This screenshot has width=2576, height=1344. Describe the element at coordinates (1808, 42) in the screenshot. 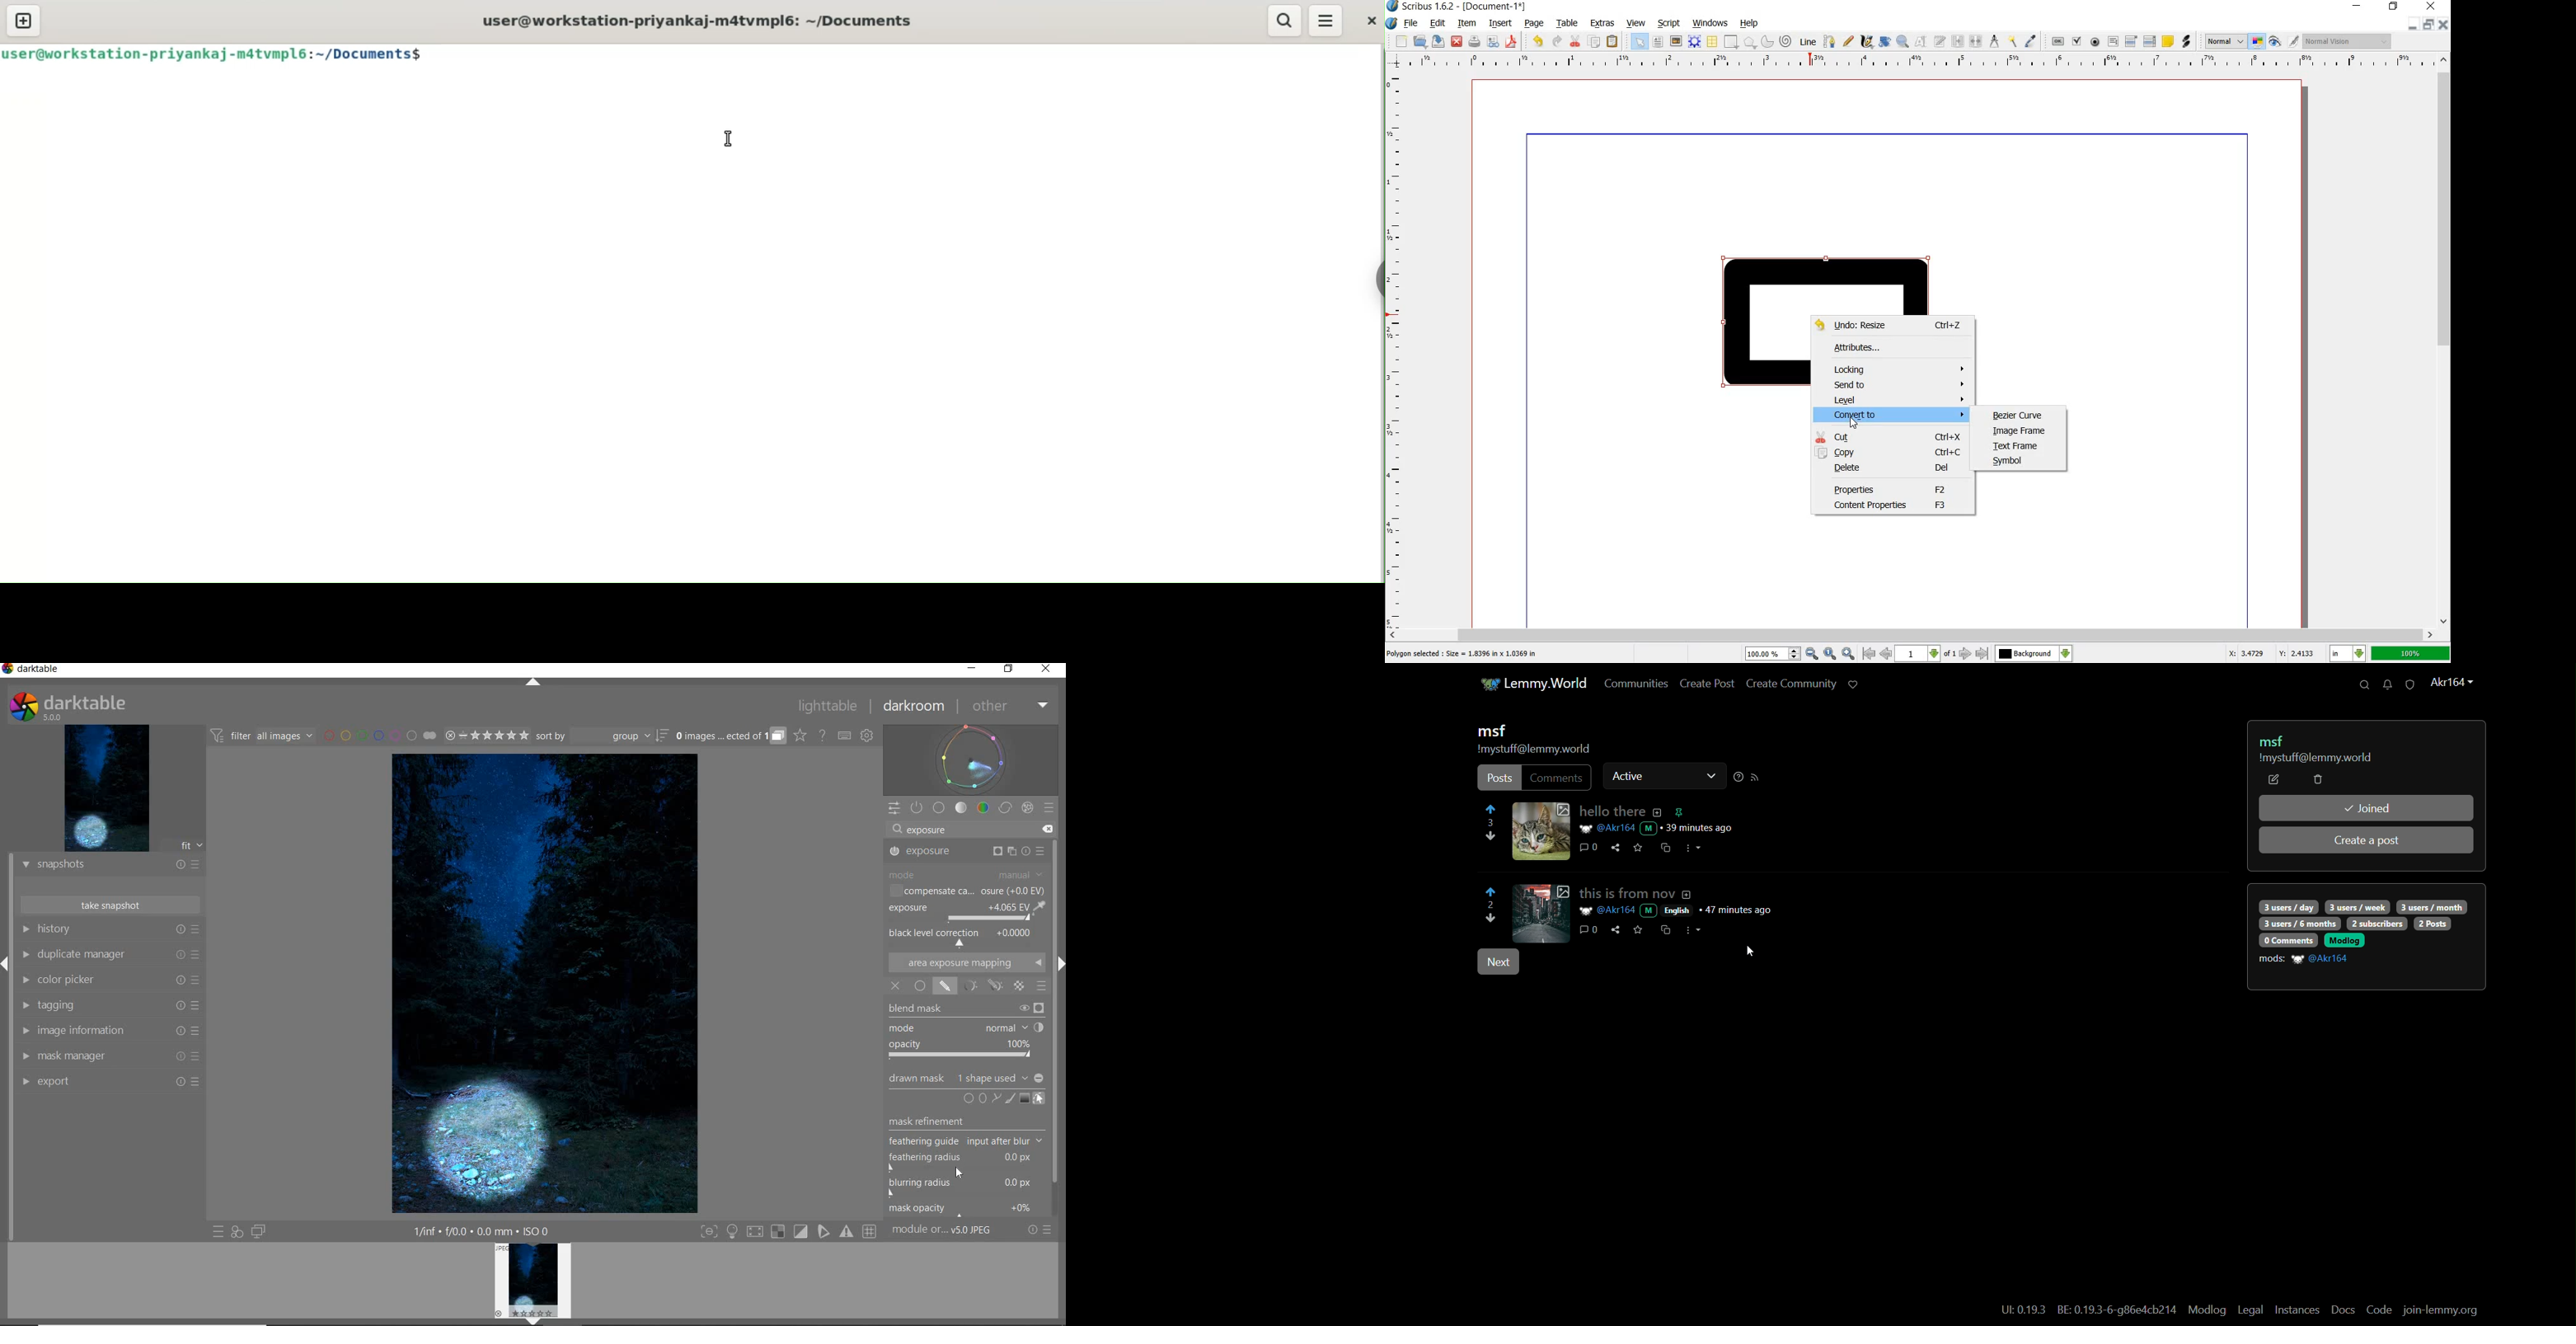

I see `line` at that location.